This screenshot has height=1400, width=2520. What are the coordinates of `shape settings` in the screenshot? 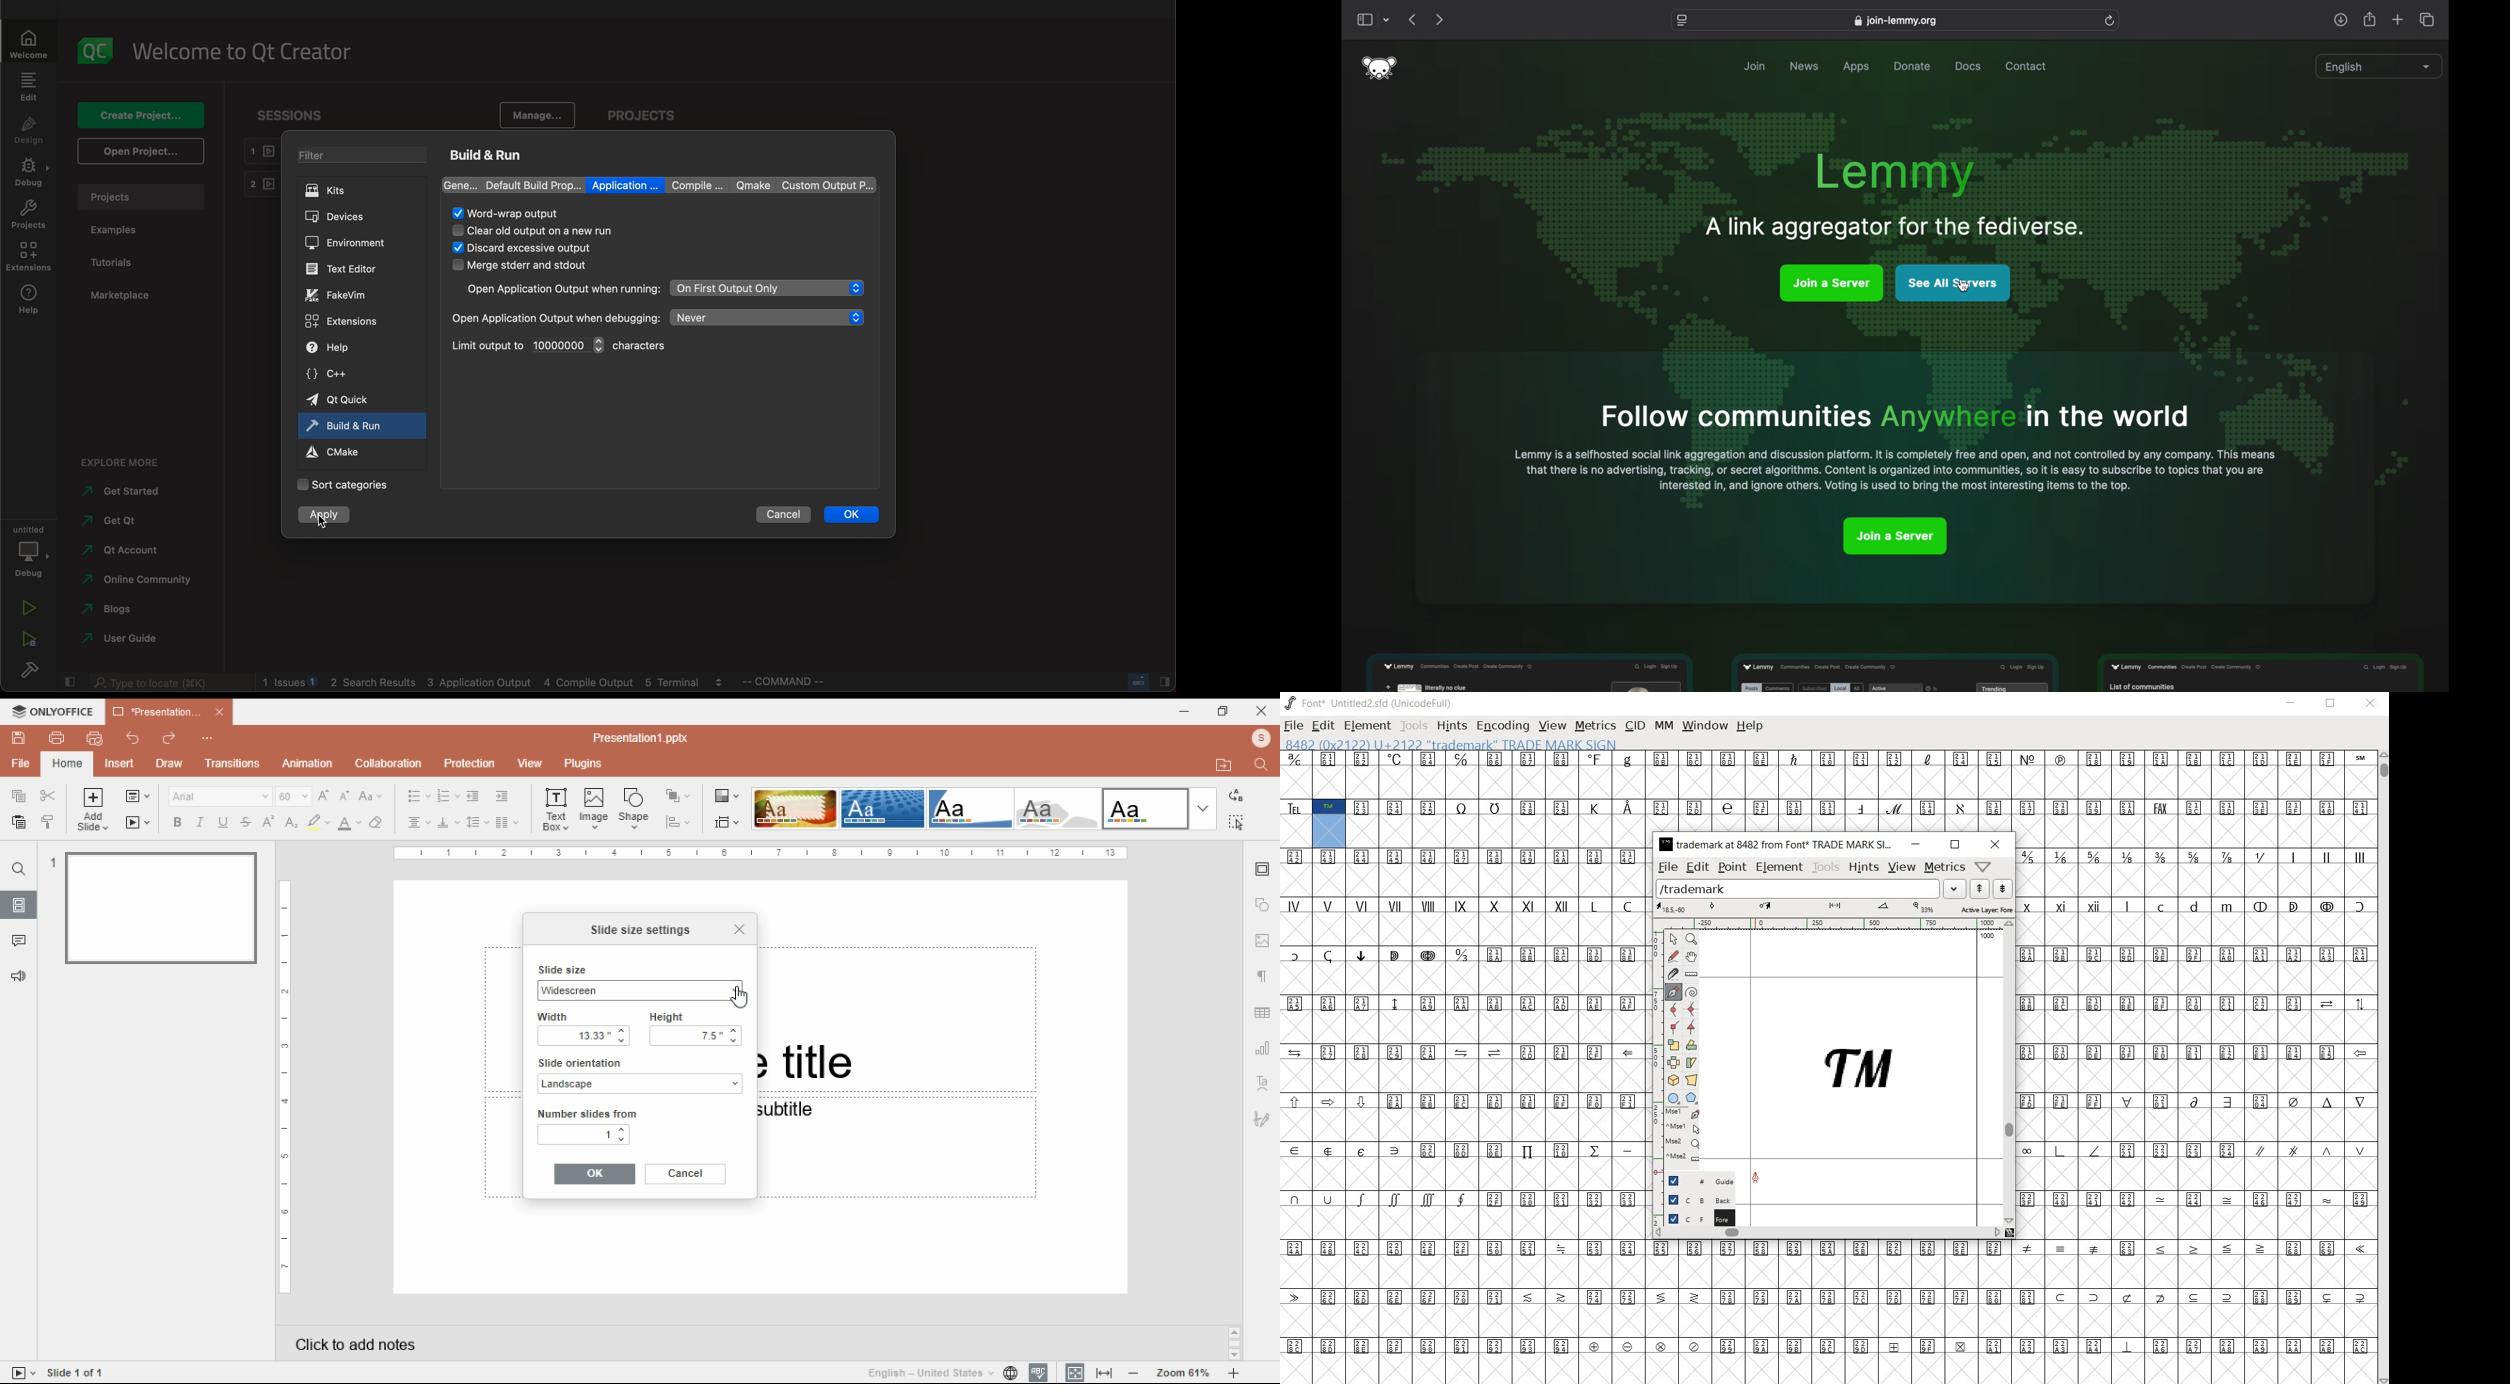 It's located at (1263, 905).